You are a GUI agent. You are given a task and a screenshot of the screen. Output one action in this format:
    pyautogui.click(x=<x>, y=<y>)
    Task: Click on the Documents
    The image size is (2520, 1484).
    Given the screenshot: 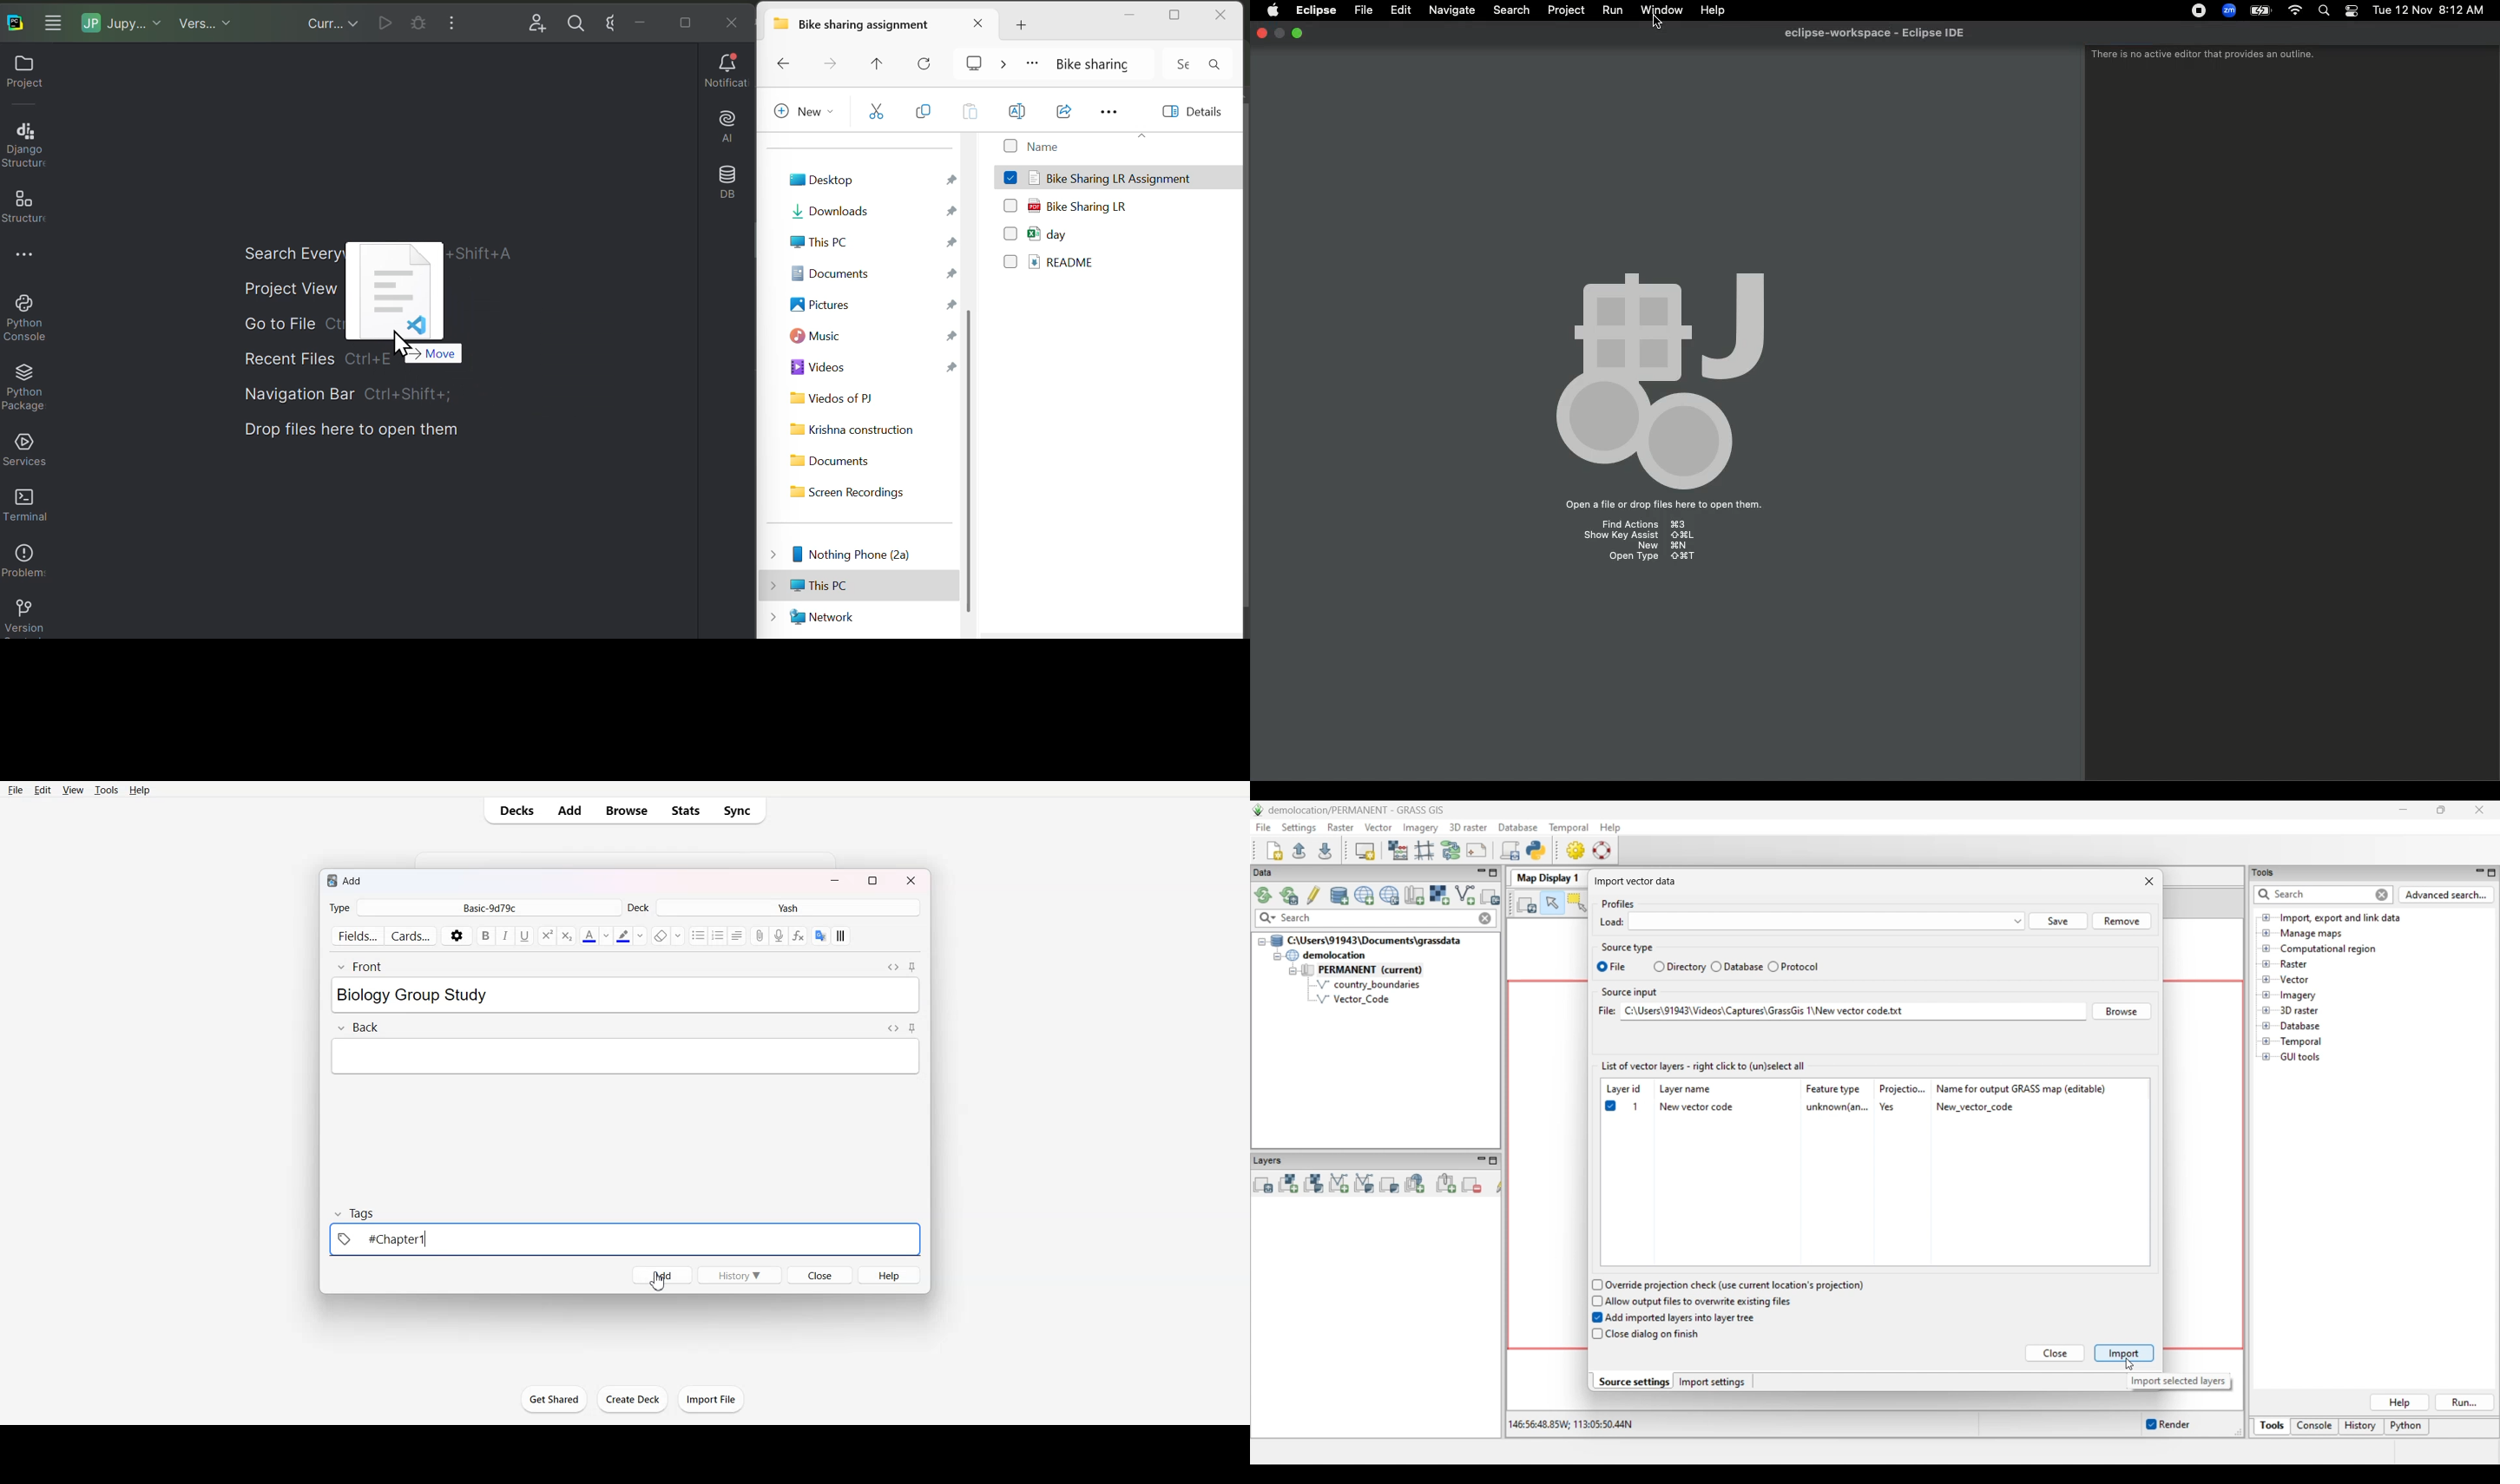 What is the action you would take?
    pyautogui.click(x=848, y=459)
    